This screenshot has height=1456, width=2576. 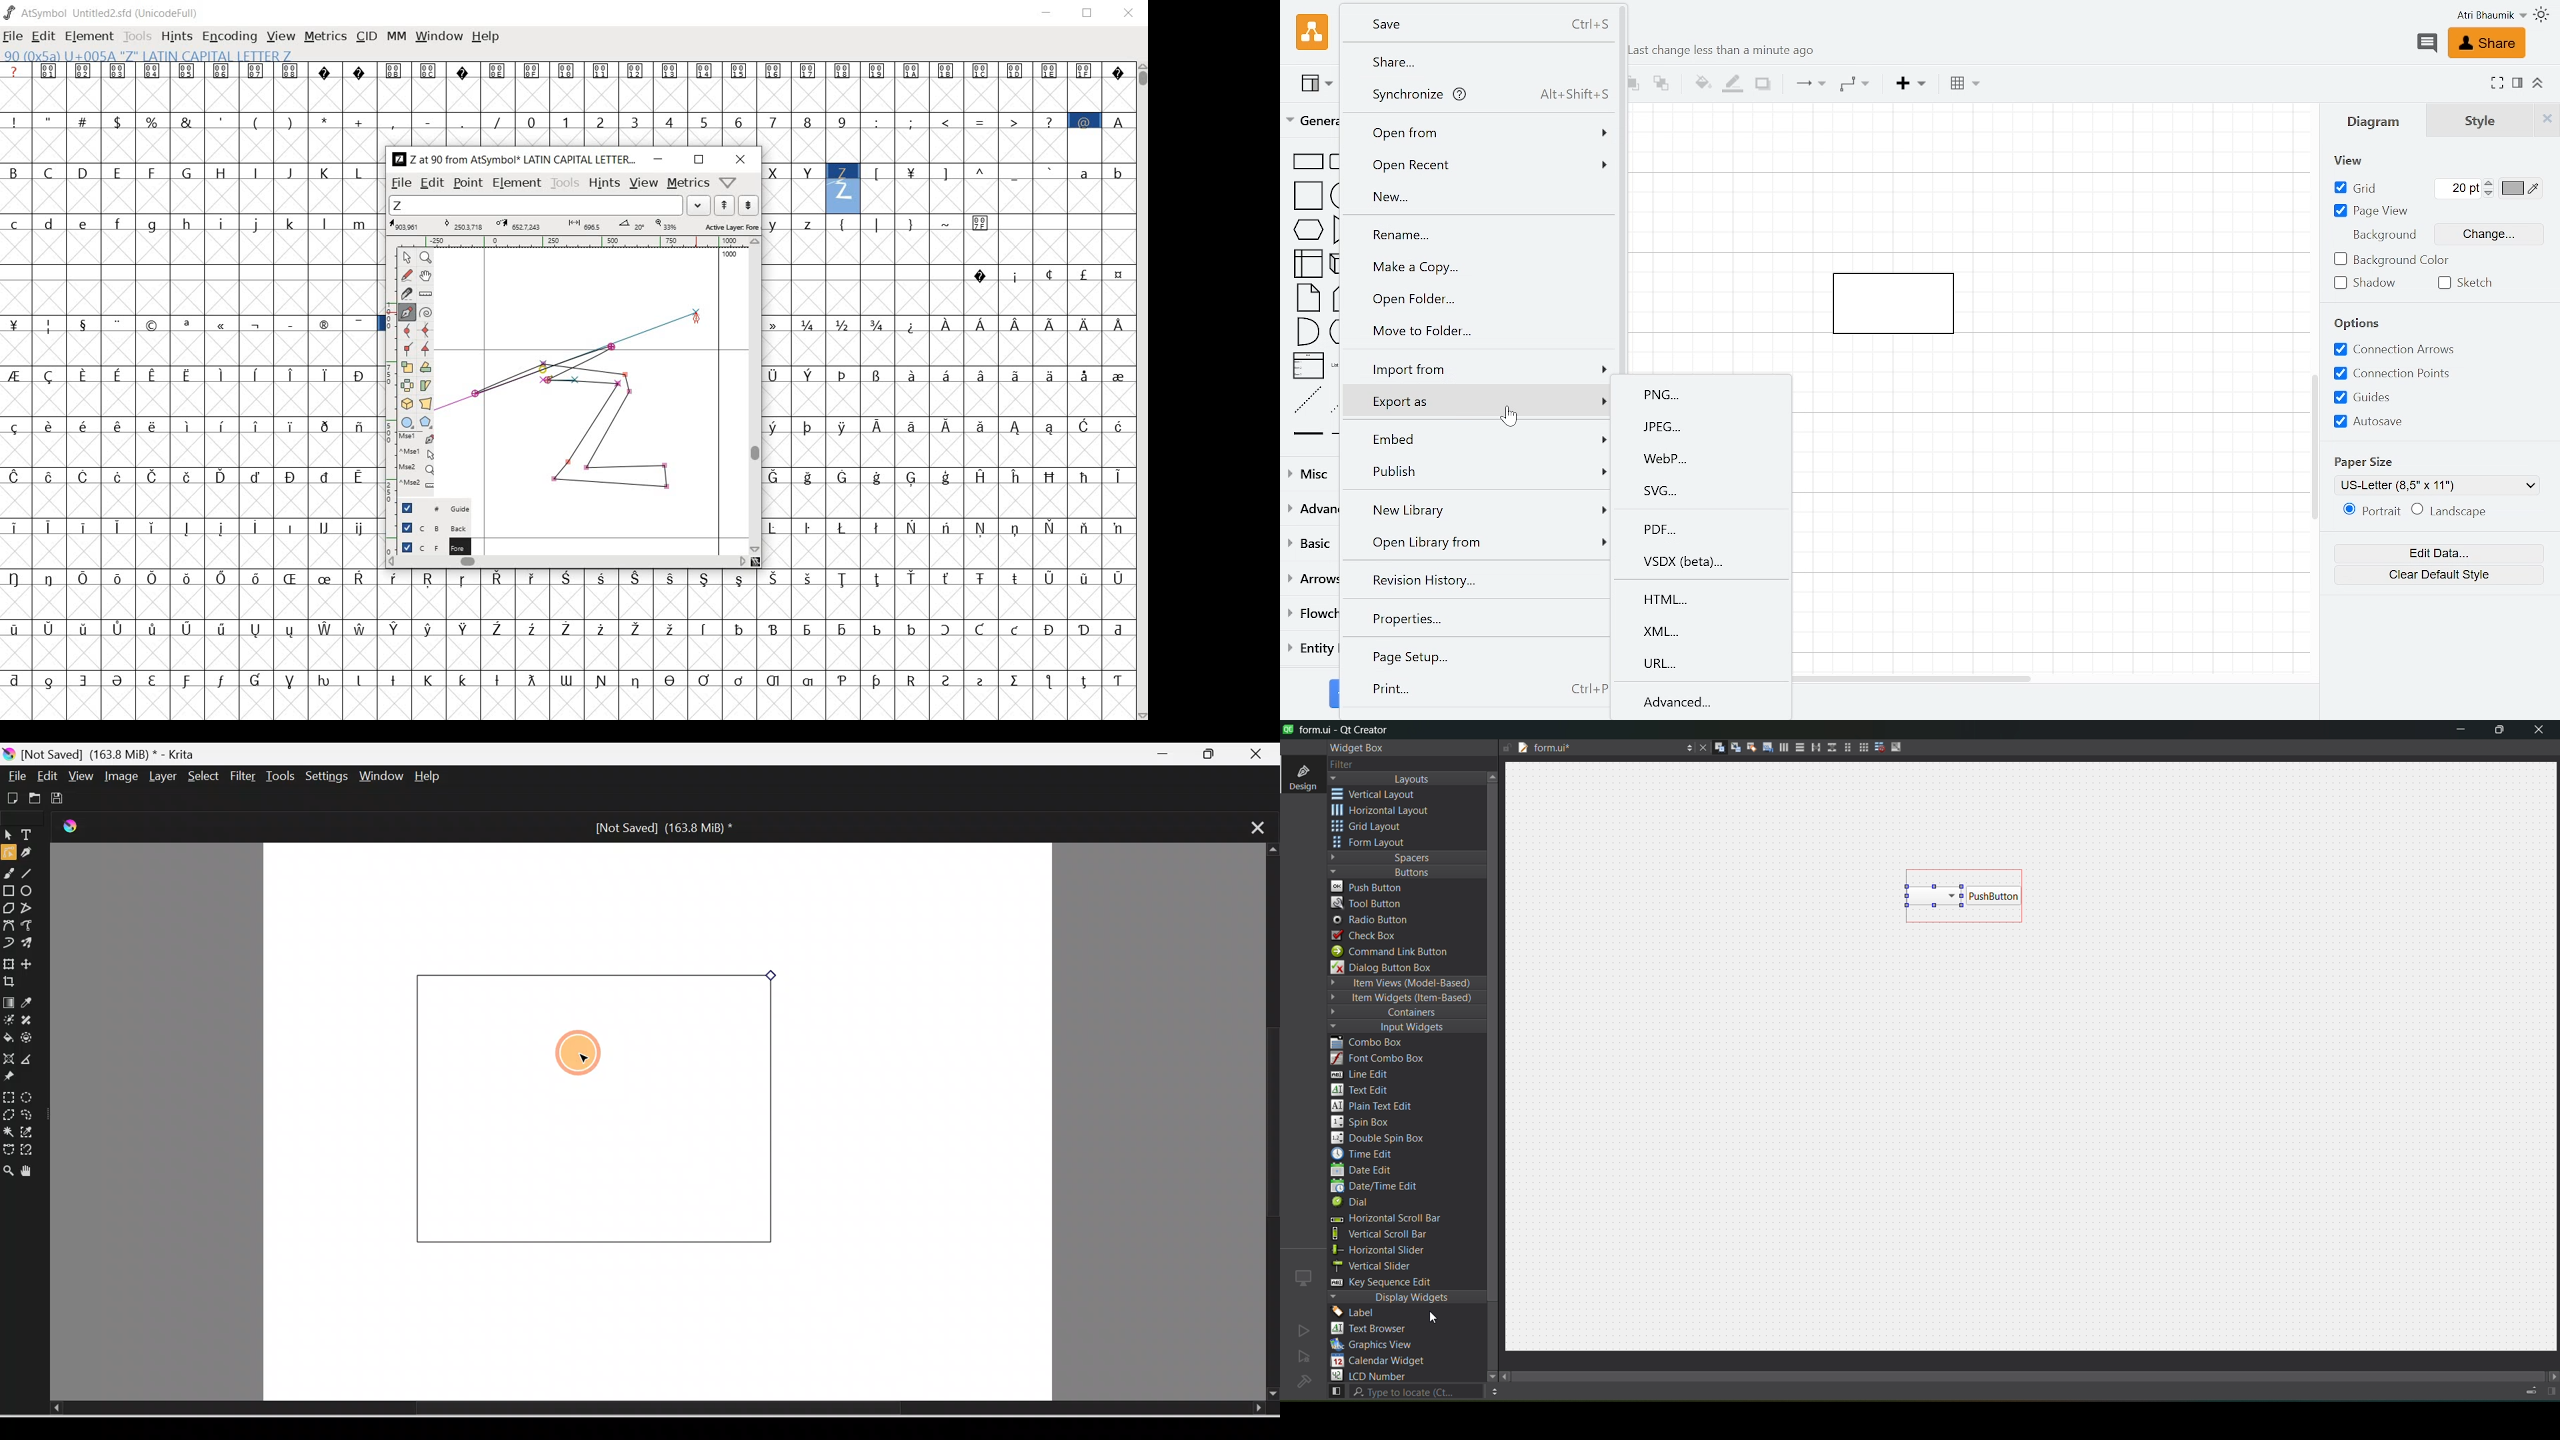 I want to click on no project loaded, so click(x=1303, y=1382).